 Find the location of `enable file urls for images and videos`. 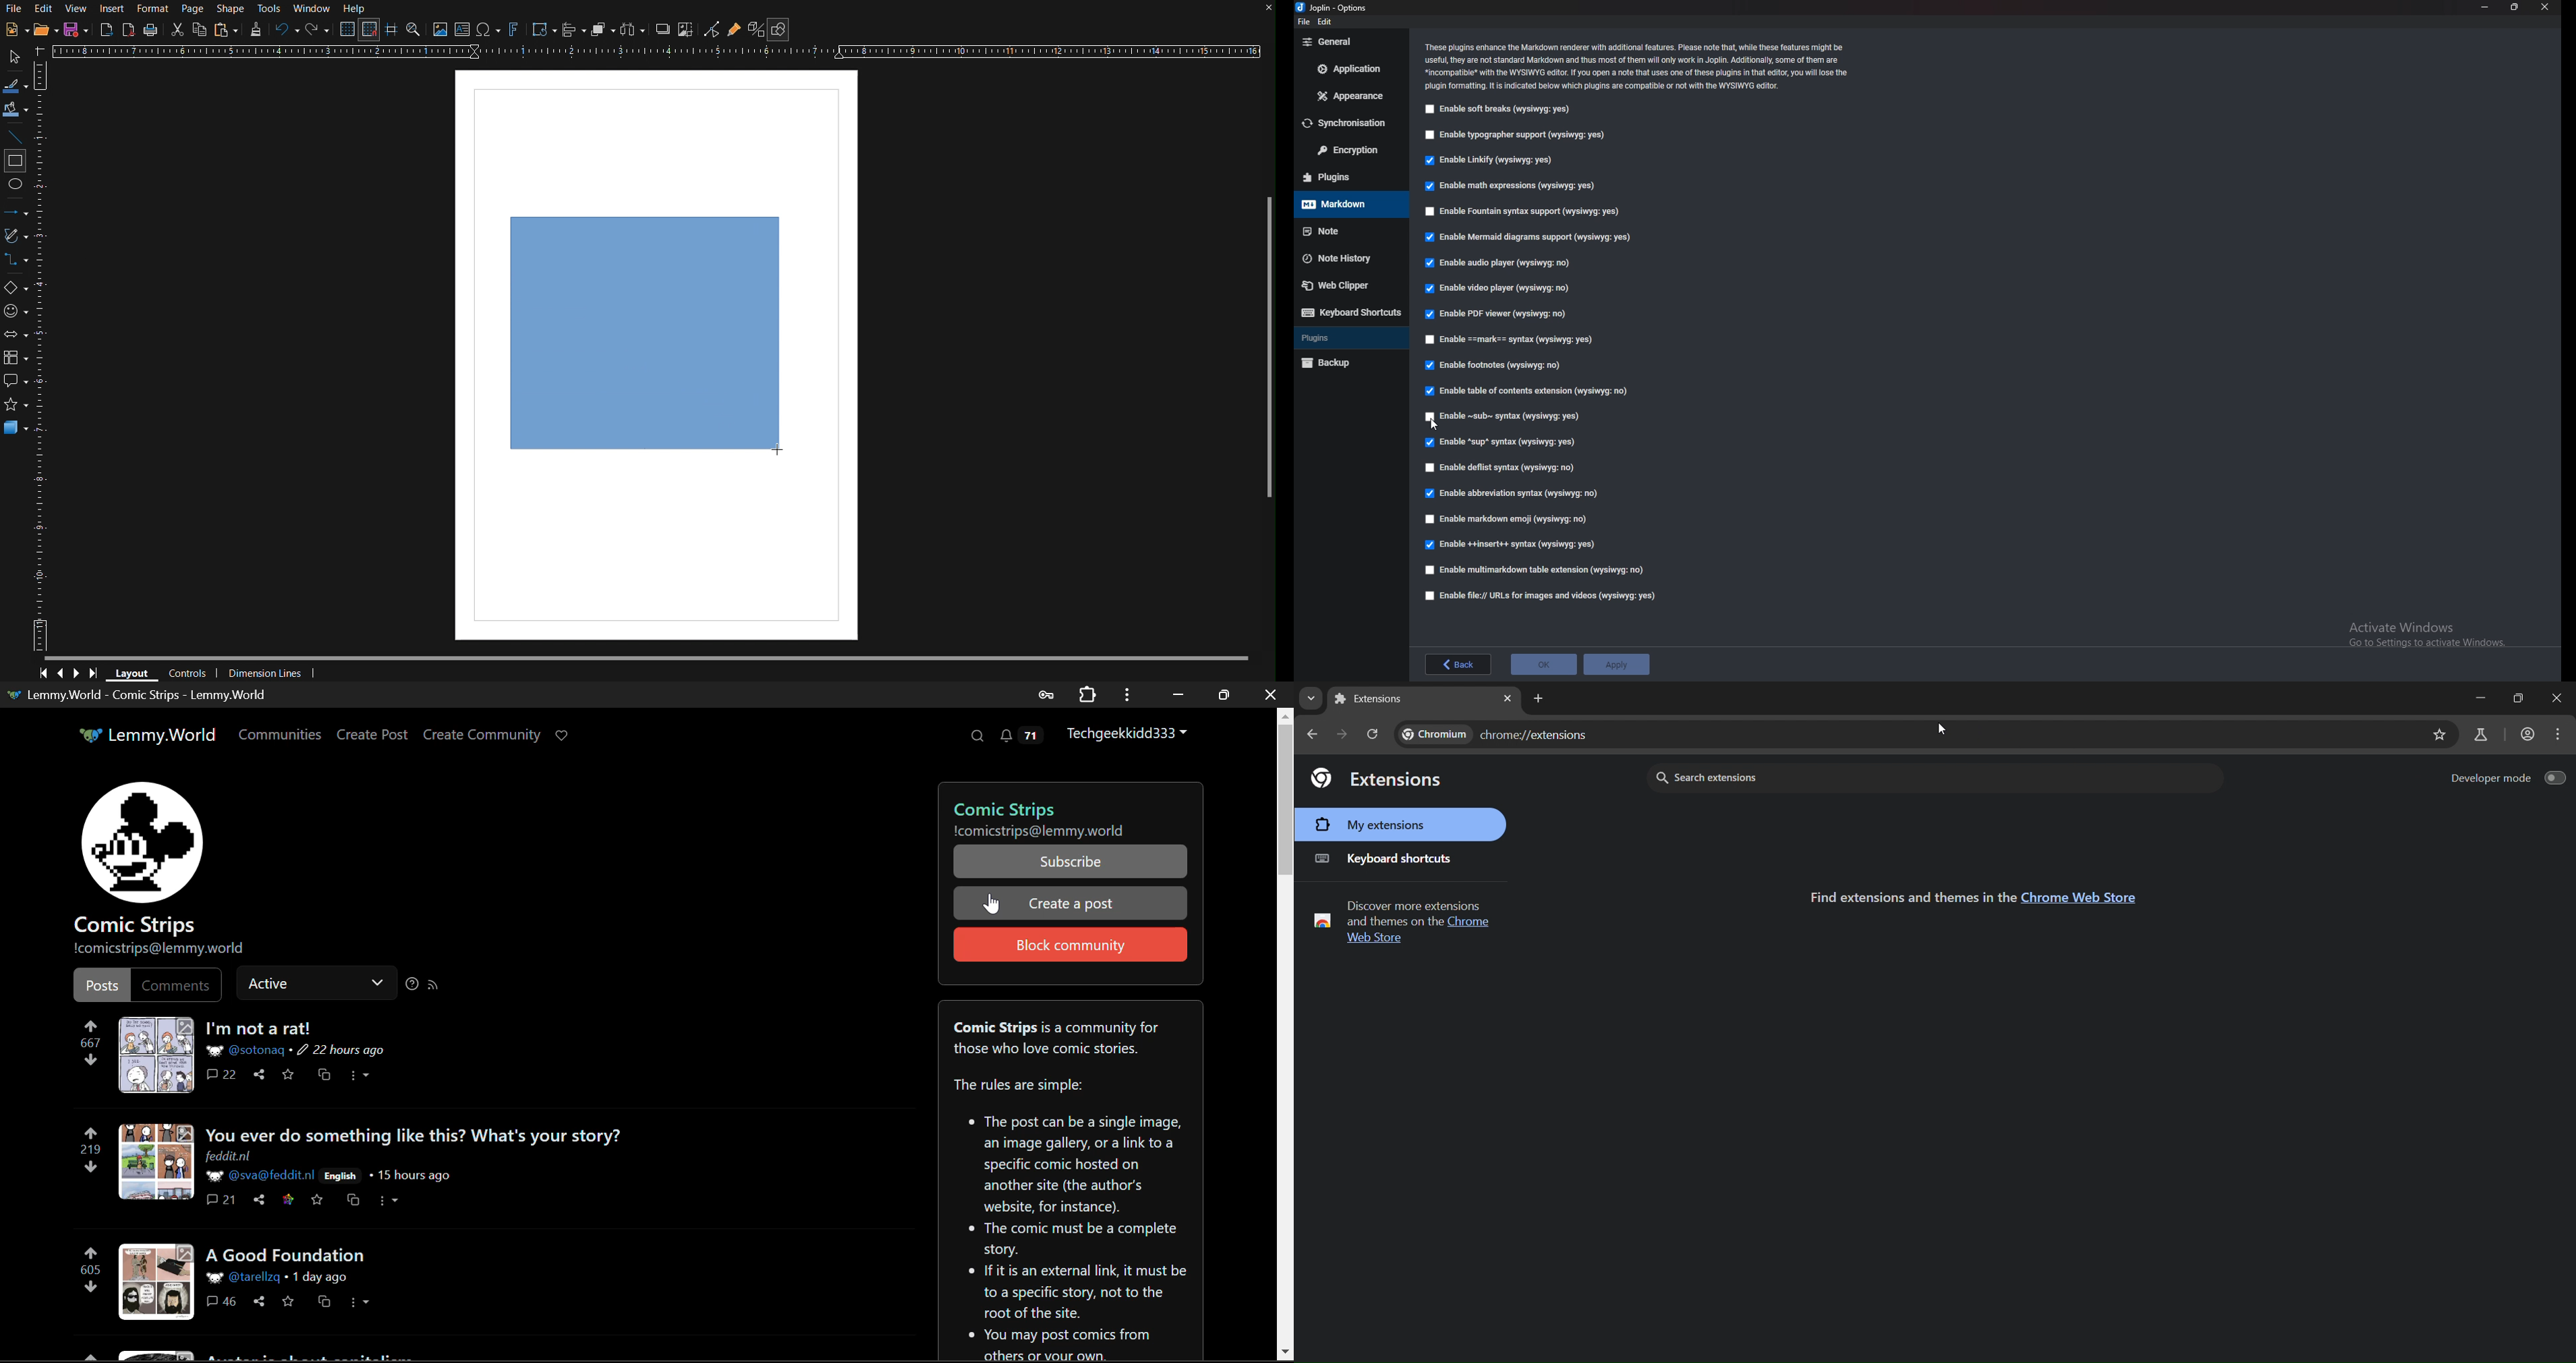

enable file urls for images and videos is located at coordinates (1540, 597).